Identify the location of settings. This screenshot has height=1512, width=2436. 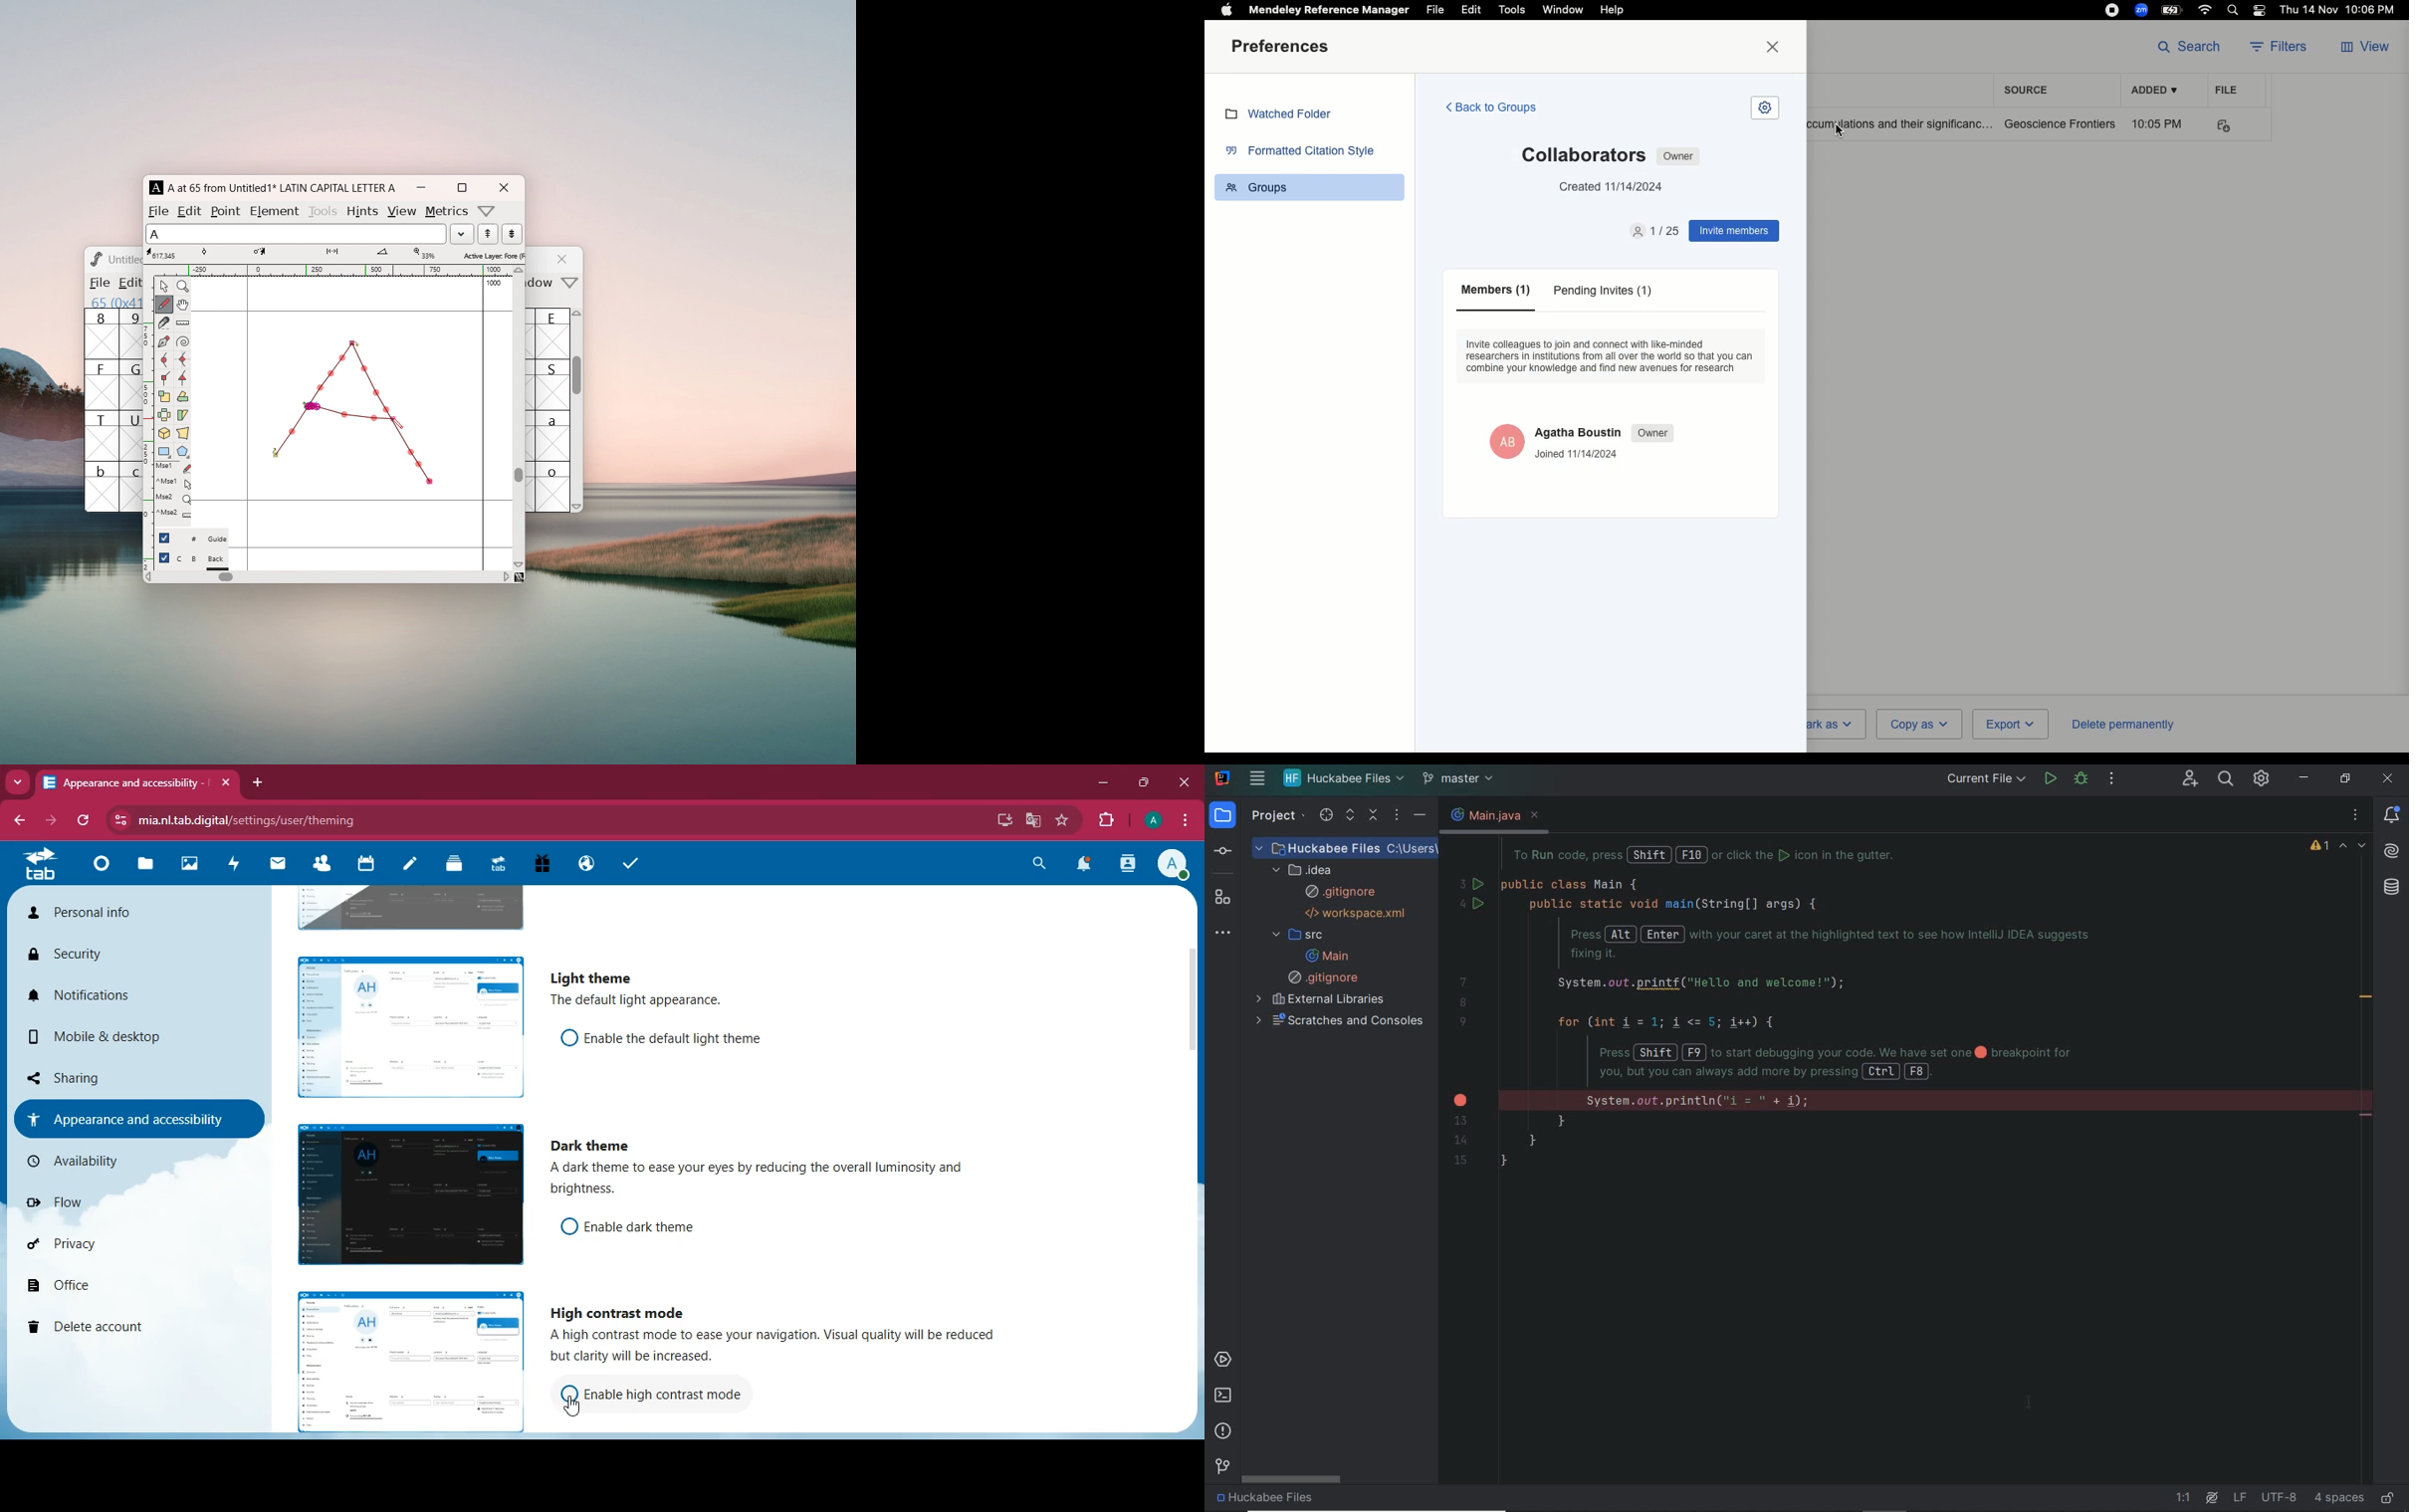
(1766, 108).